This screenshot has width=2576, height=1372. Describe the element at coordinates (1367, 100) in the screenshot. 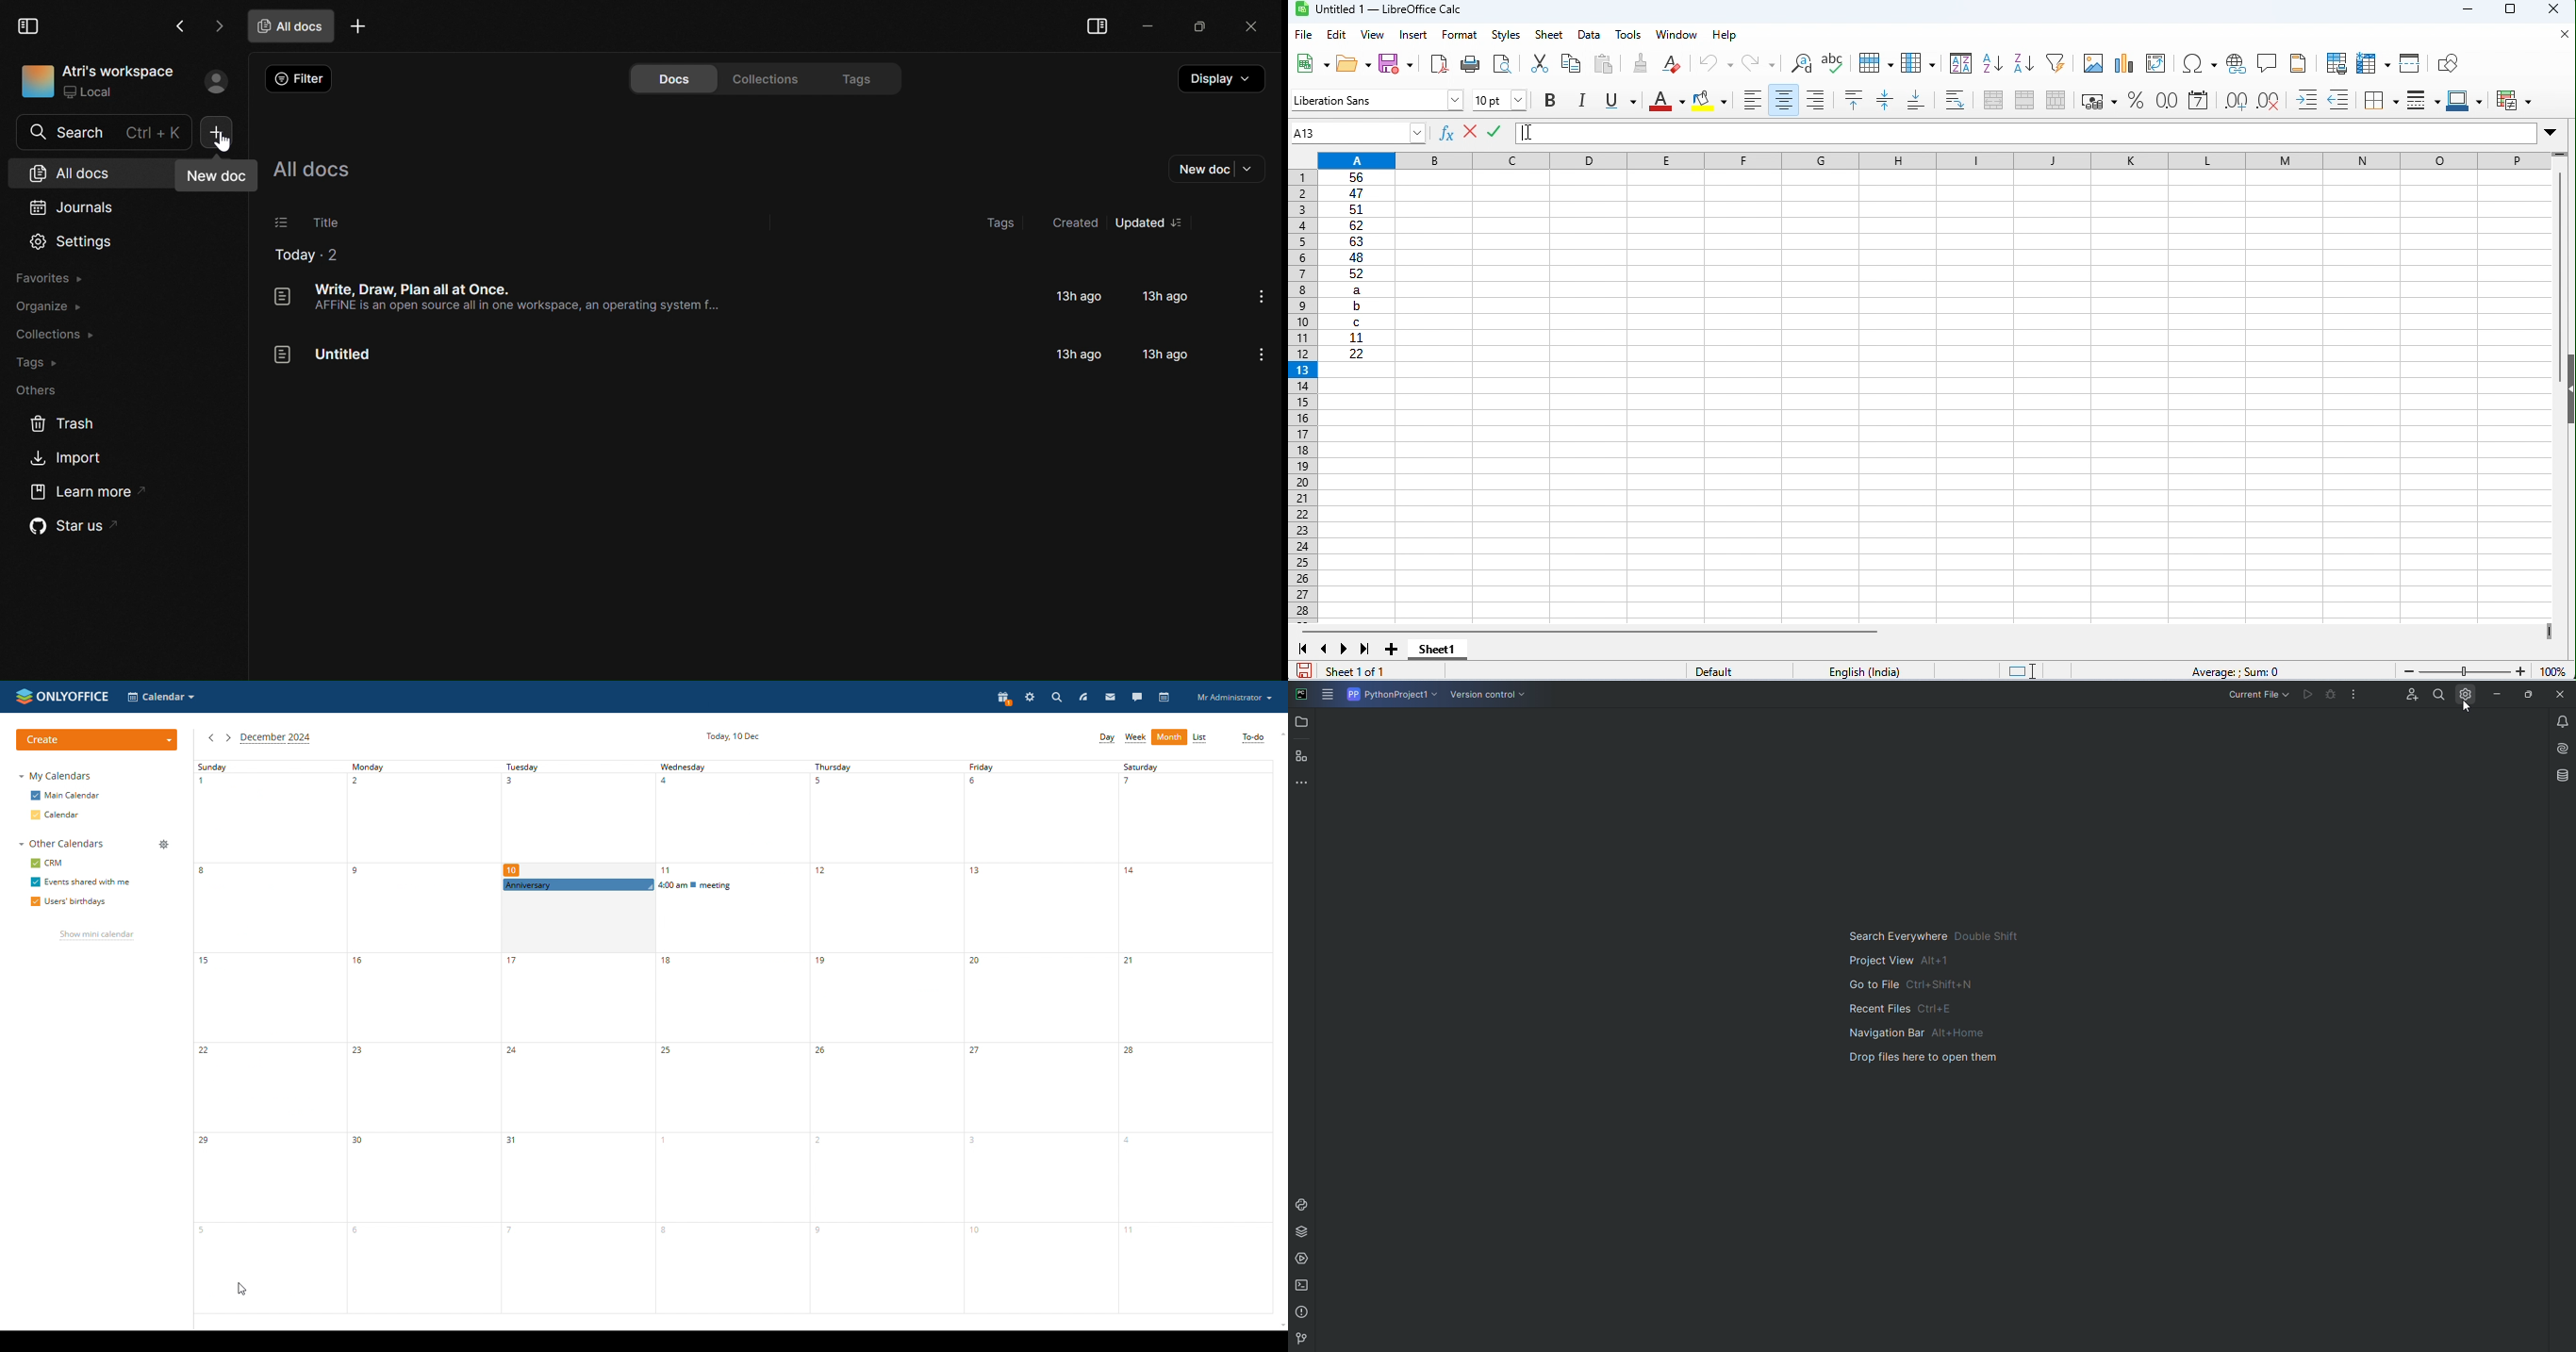

I see `font style input` at that location.